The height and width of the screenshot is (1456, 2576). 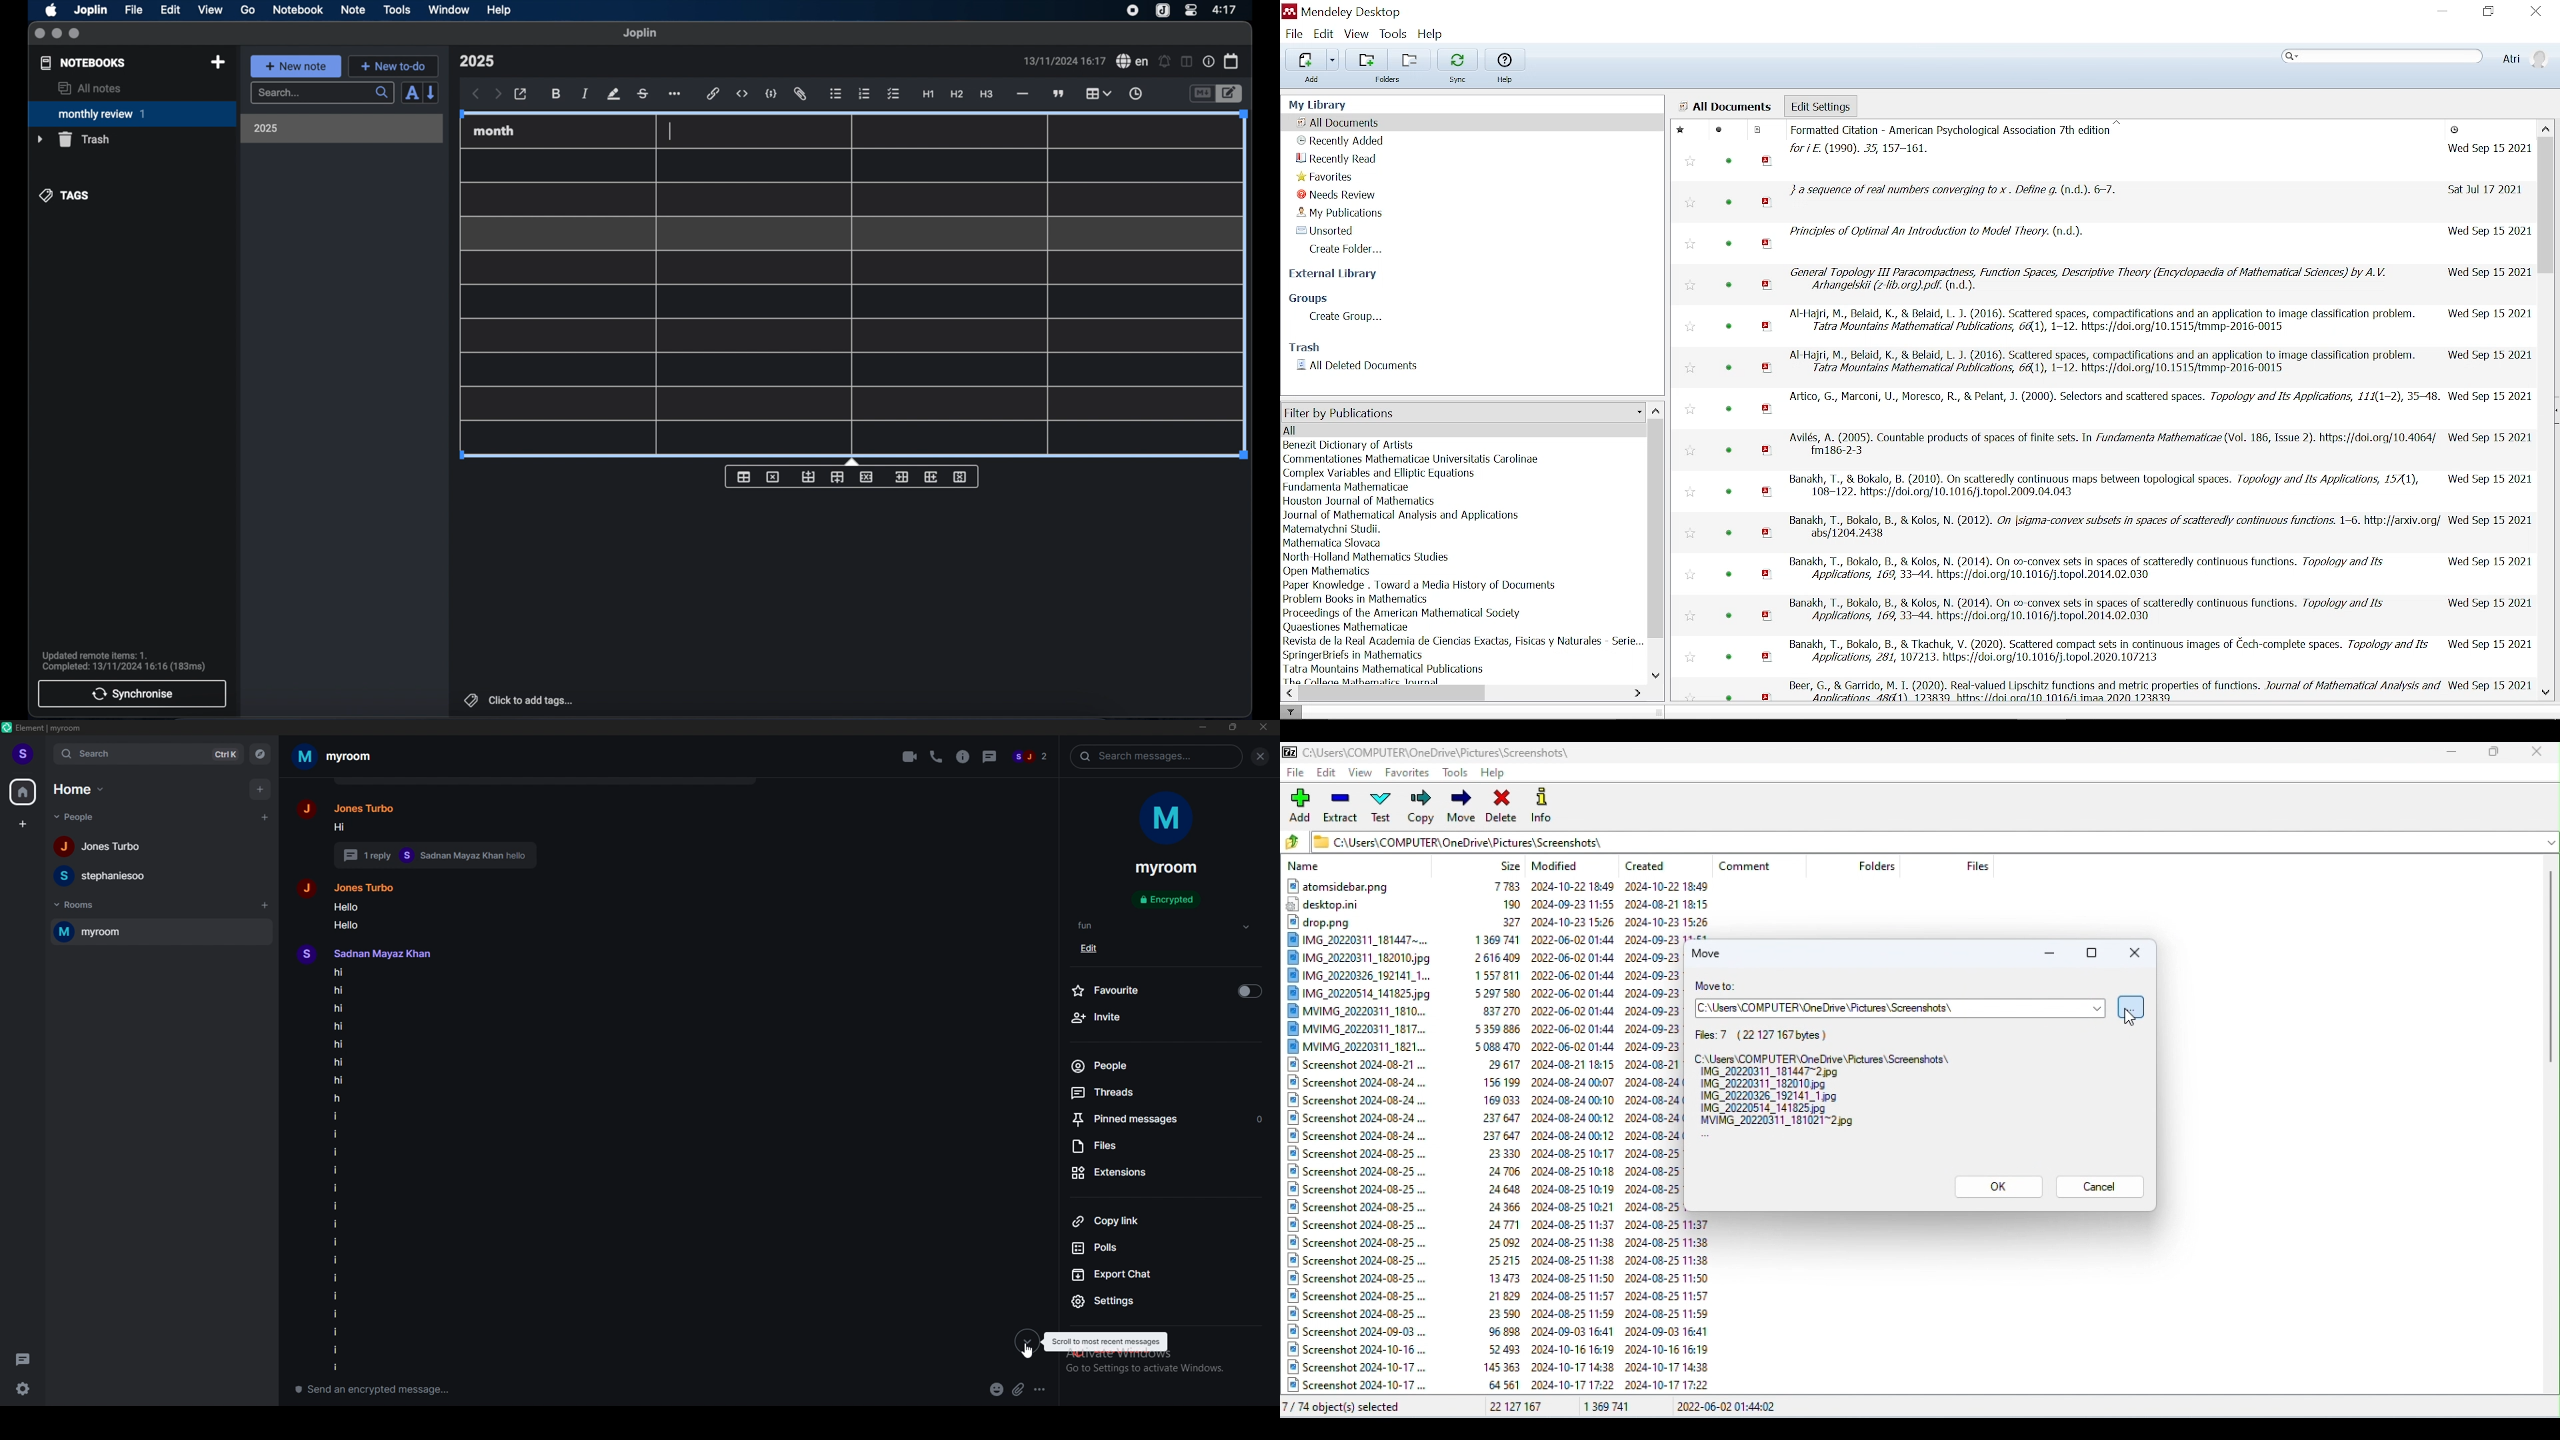 I want to click on favourite, so click(x=1692, y=245).